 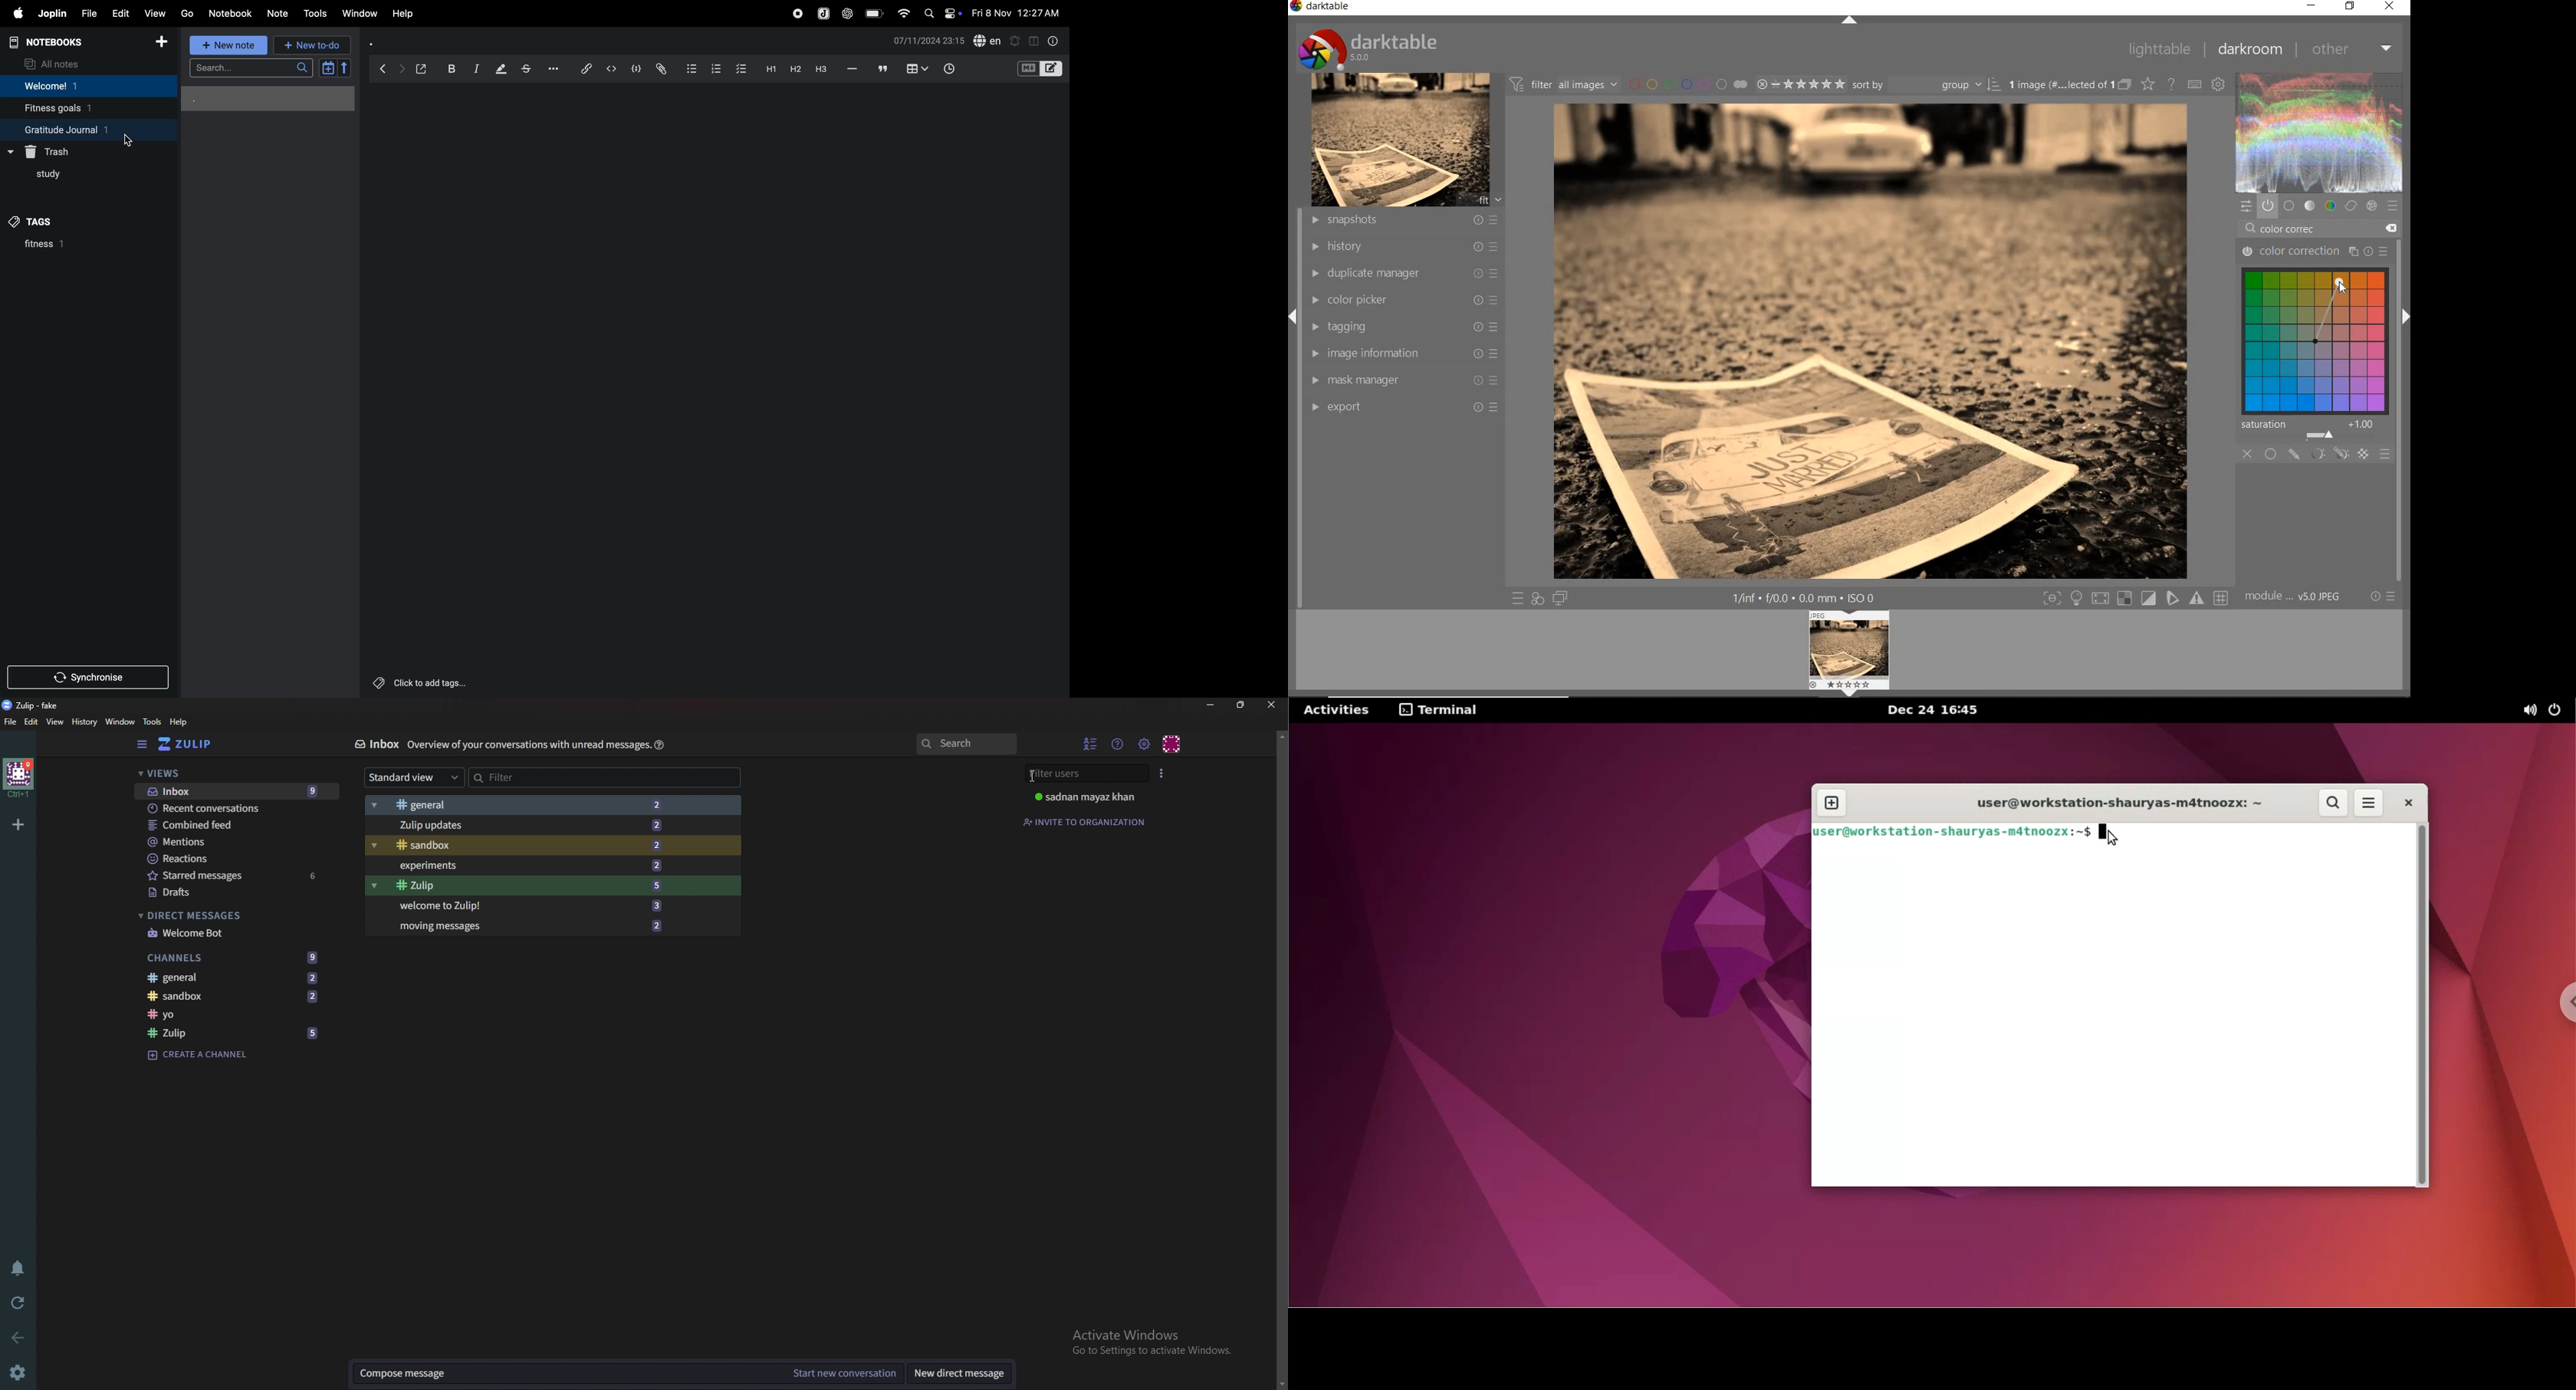 What do you see at coordinates (2340, 285) in the screenshot?
I see `cursor position` at bounding box center [2340, 285].